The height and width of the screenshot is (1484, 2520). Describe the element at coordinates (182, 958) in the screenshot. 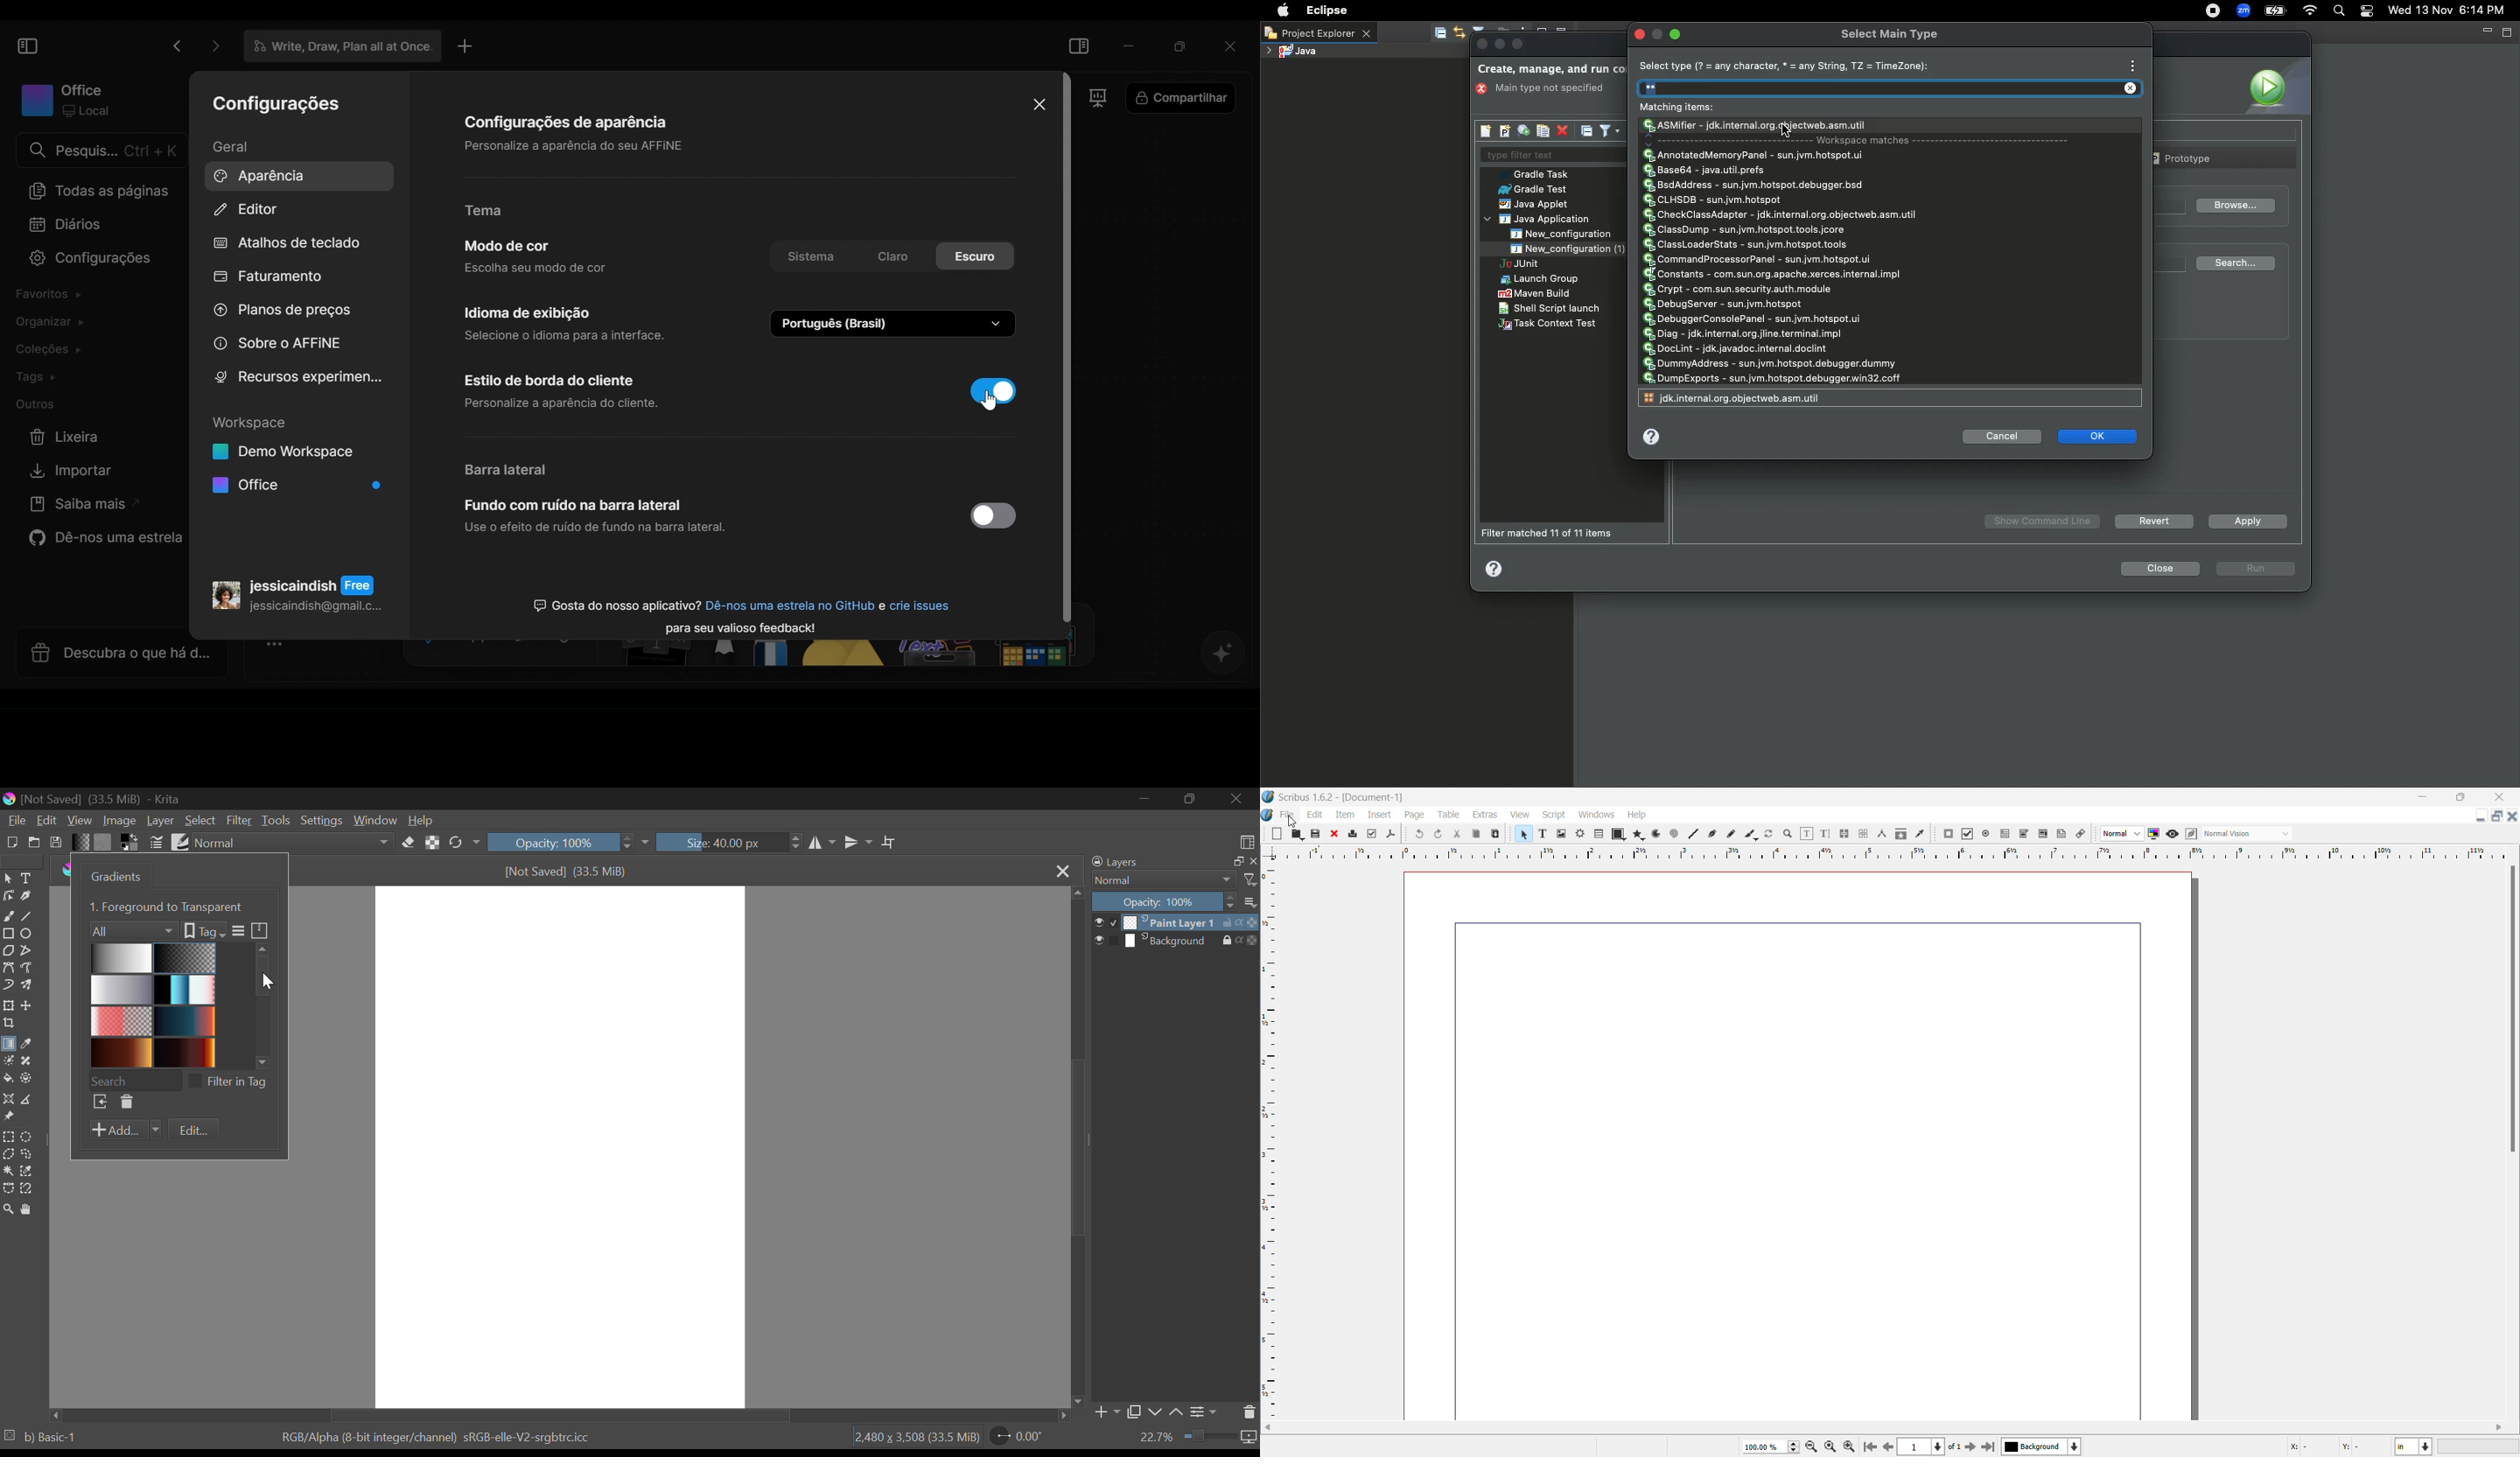

I see `Gradient 2` at that location.